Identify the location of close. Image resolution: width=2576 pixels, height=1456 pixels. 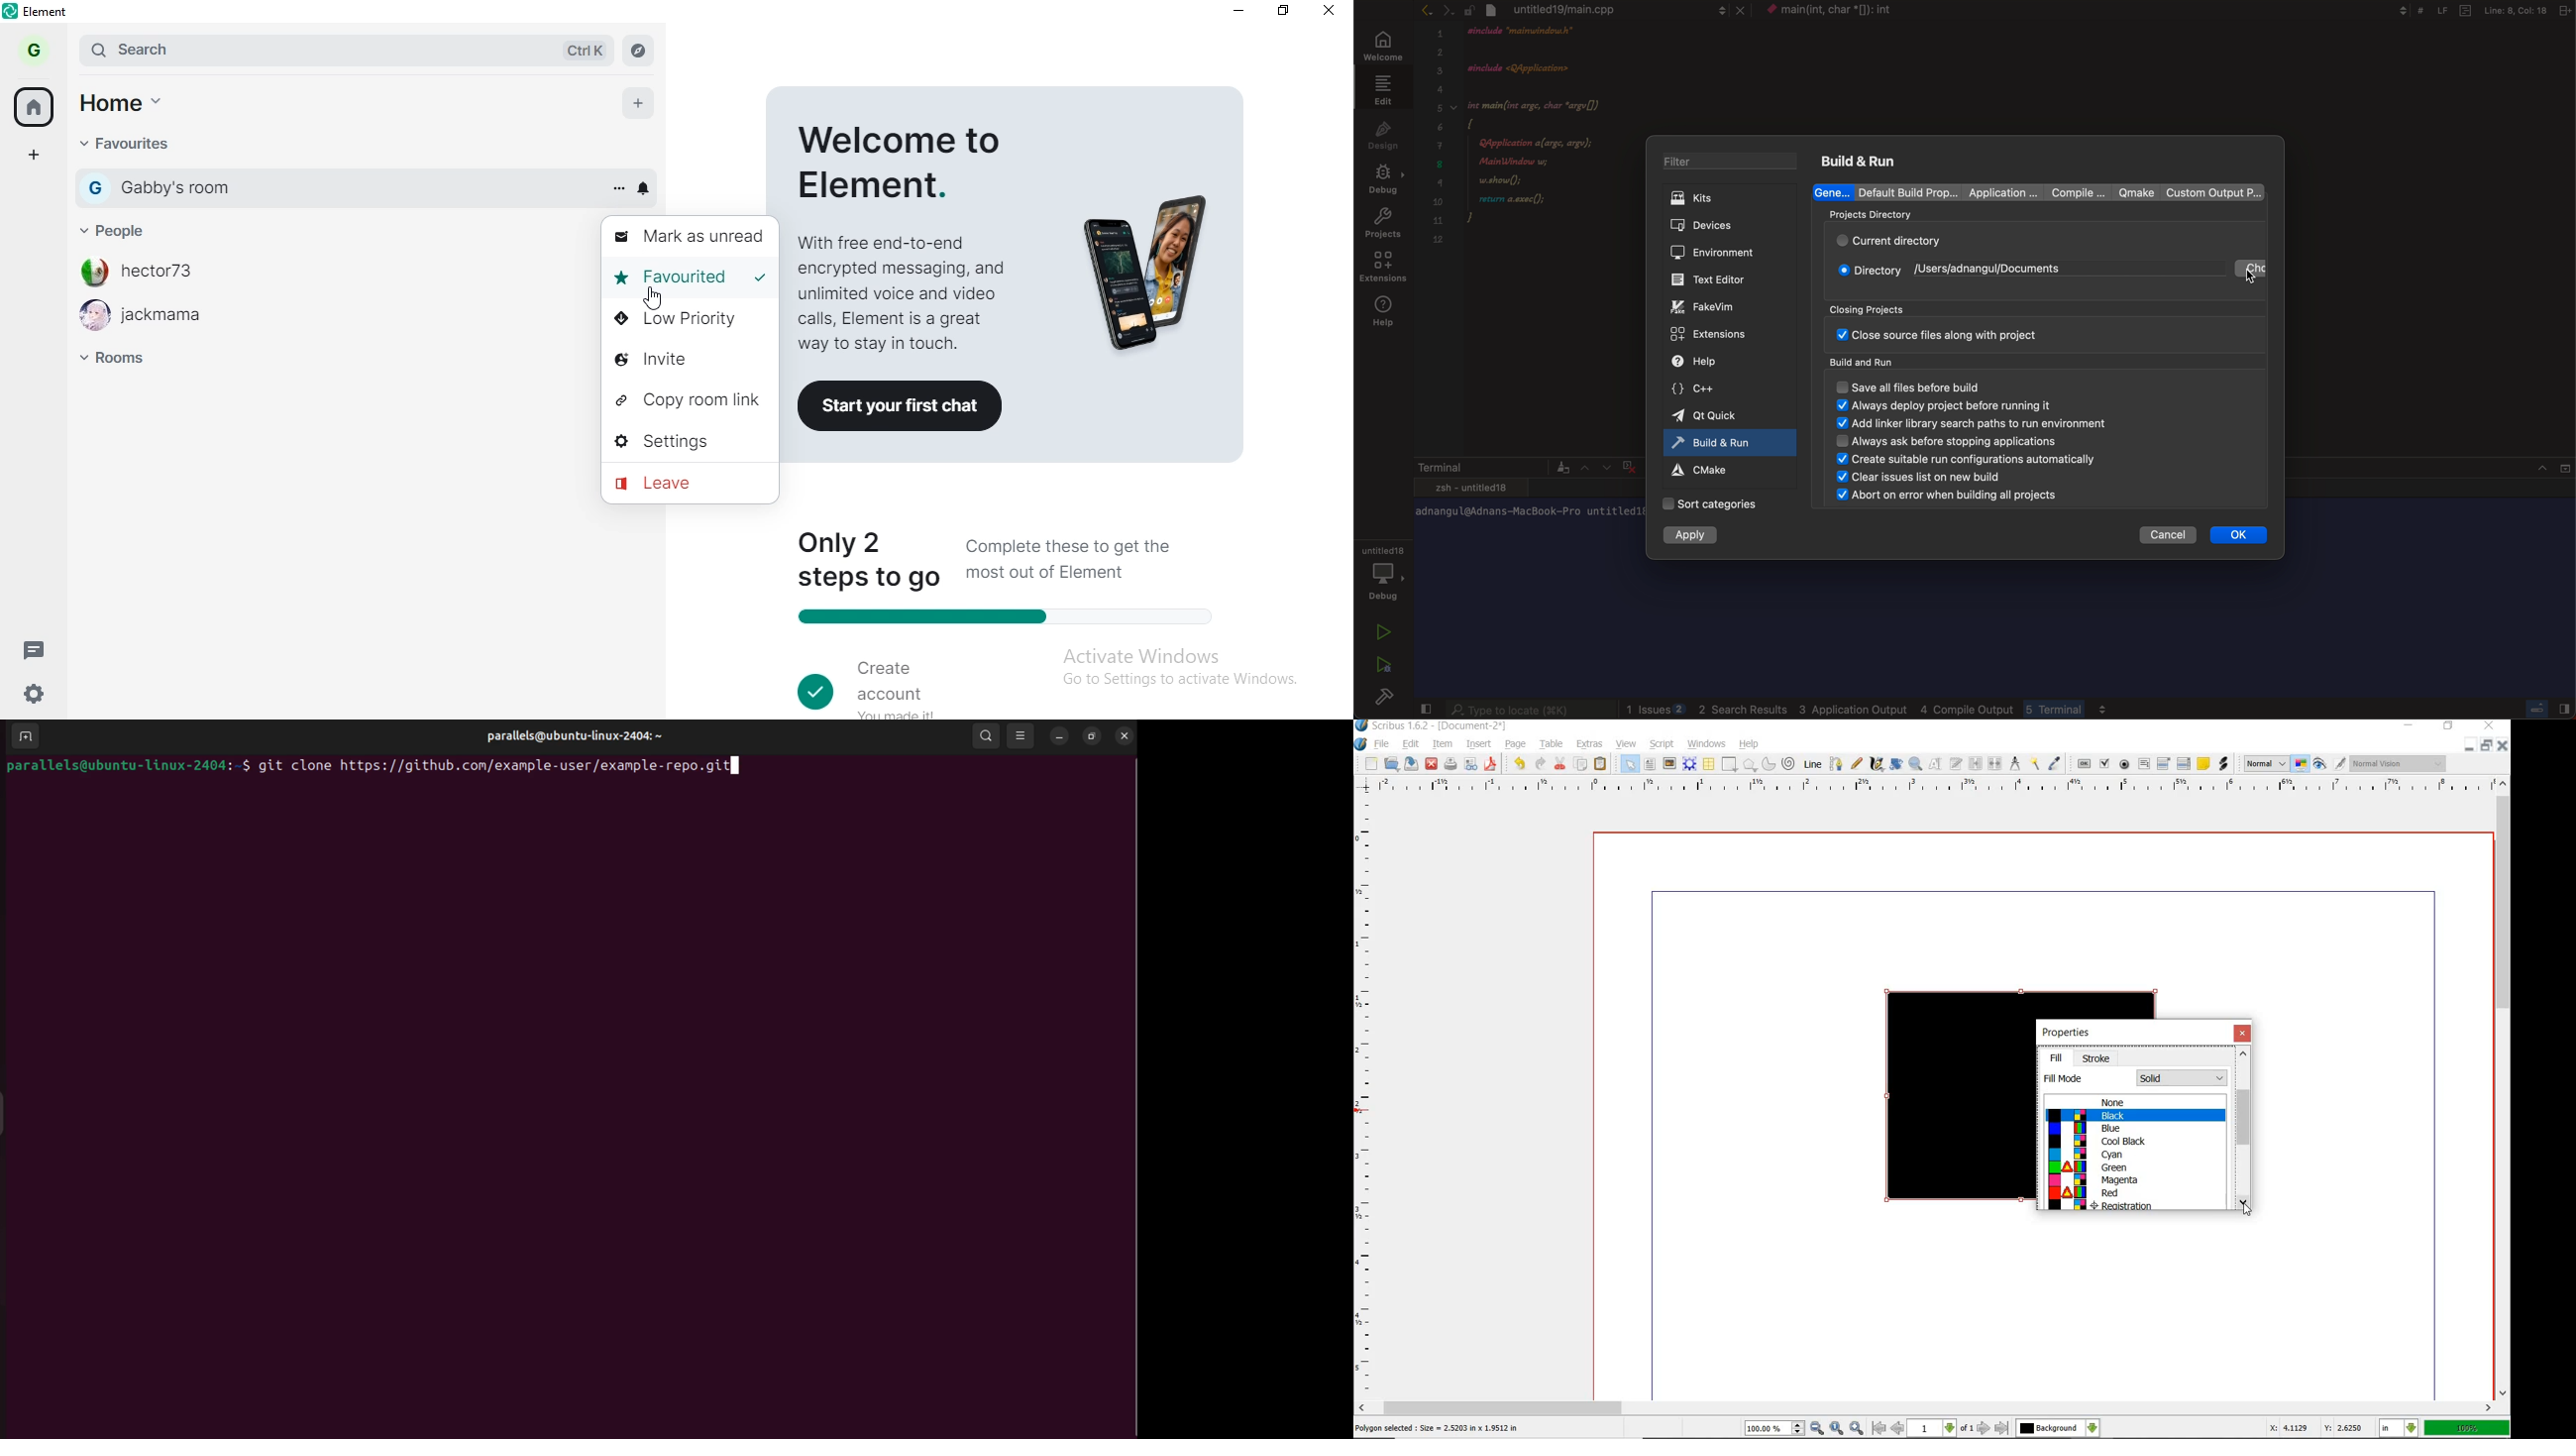
(2244, 1034).